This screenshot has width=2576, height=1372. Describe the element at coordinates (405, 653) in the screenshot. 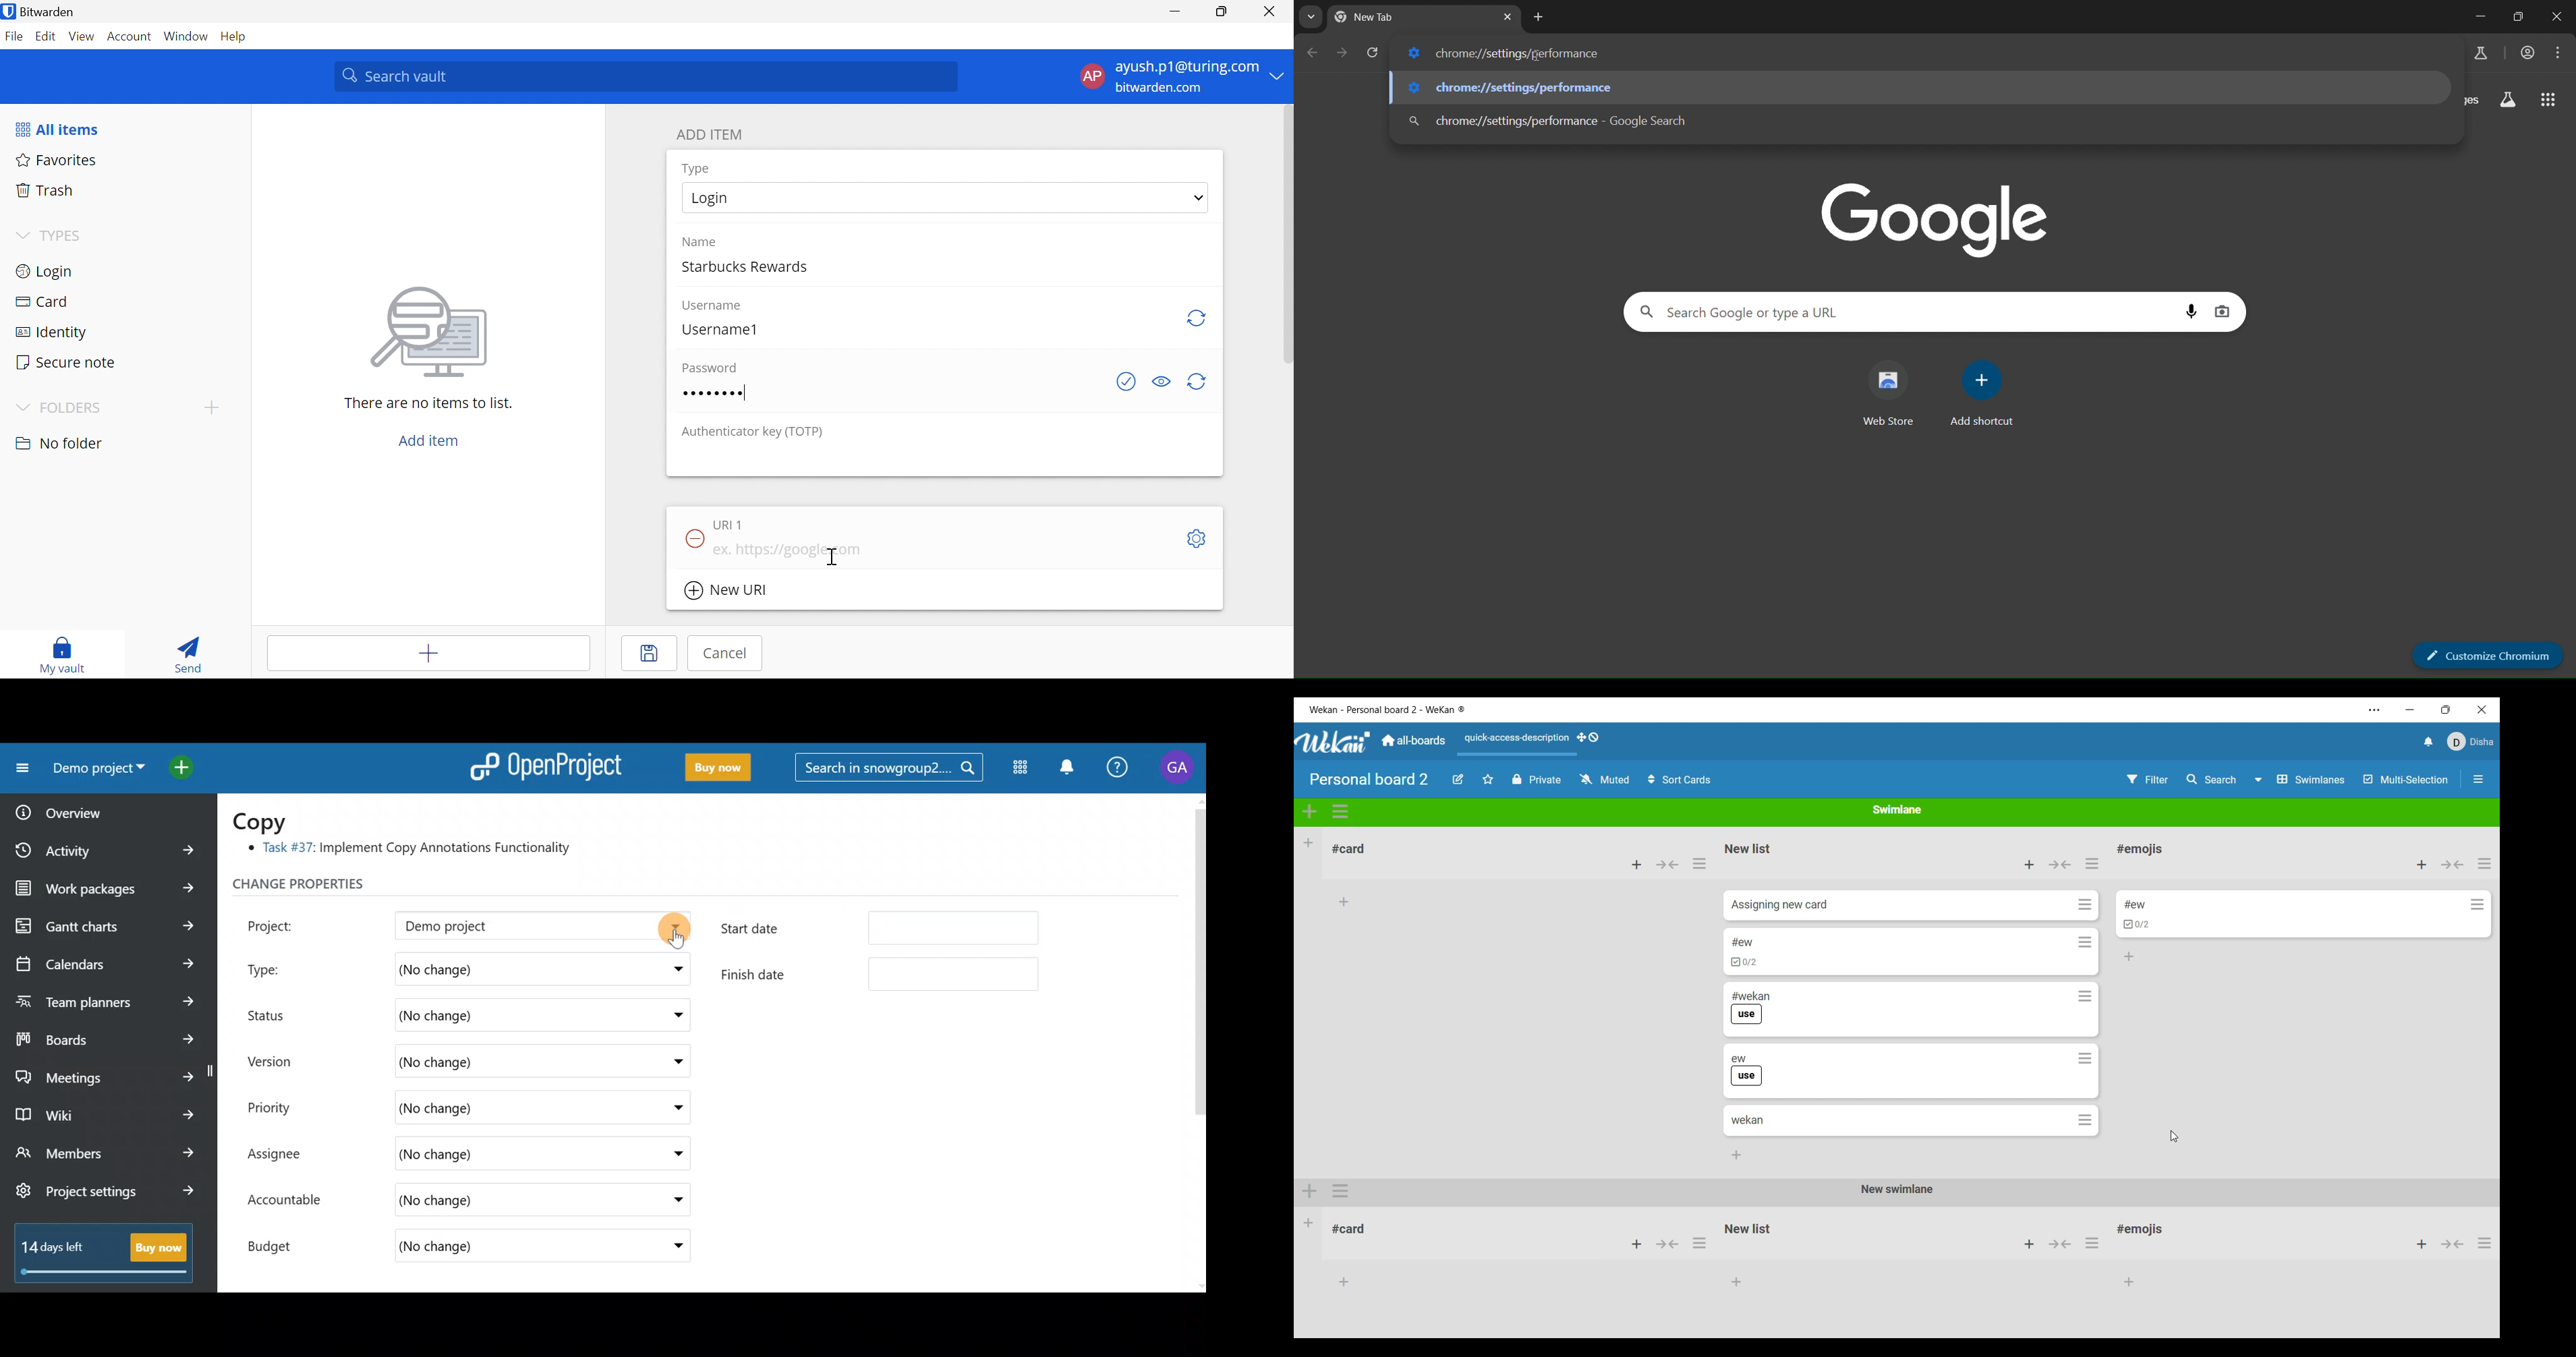

I see `Add item` at that location.